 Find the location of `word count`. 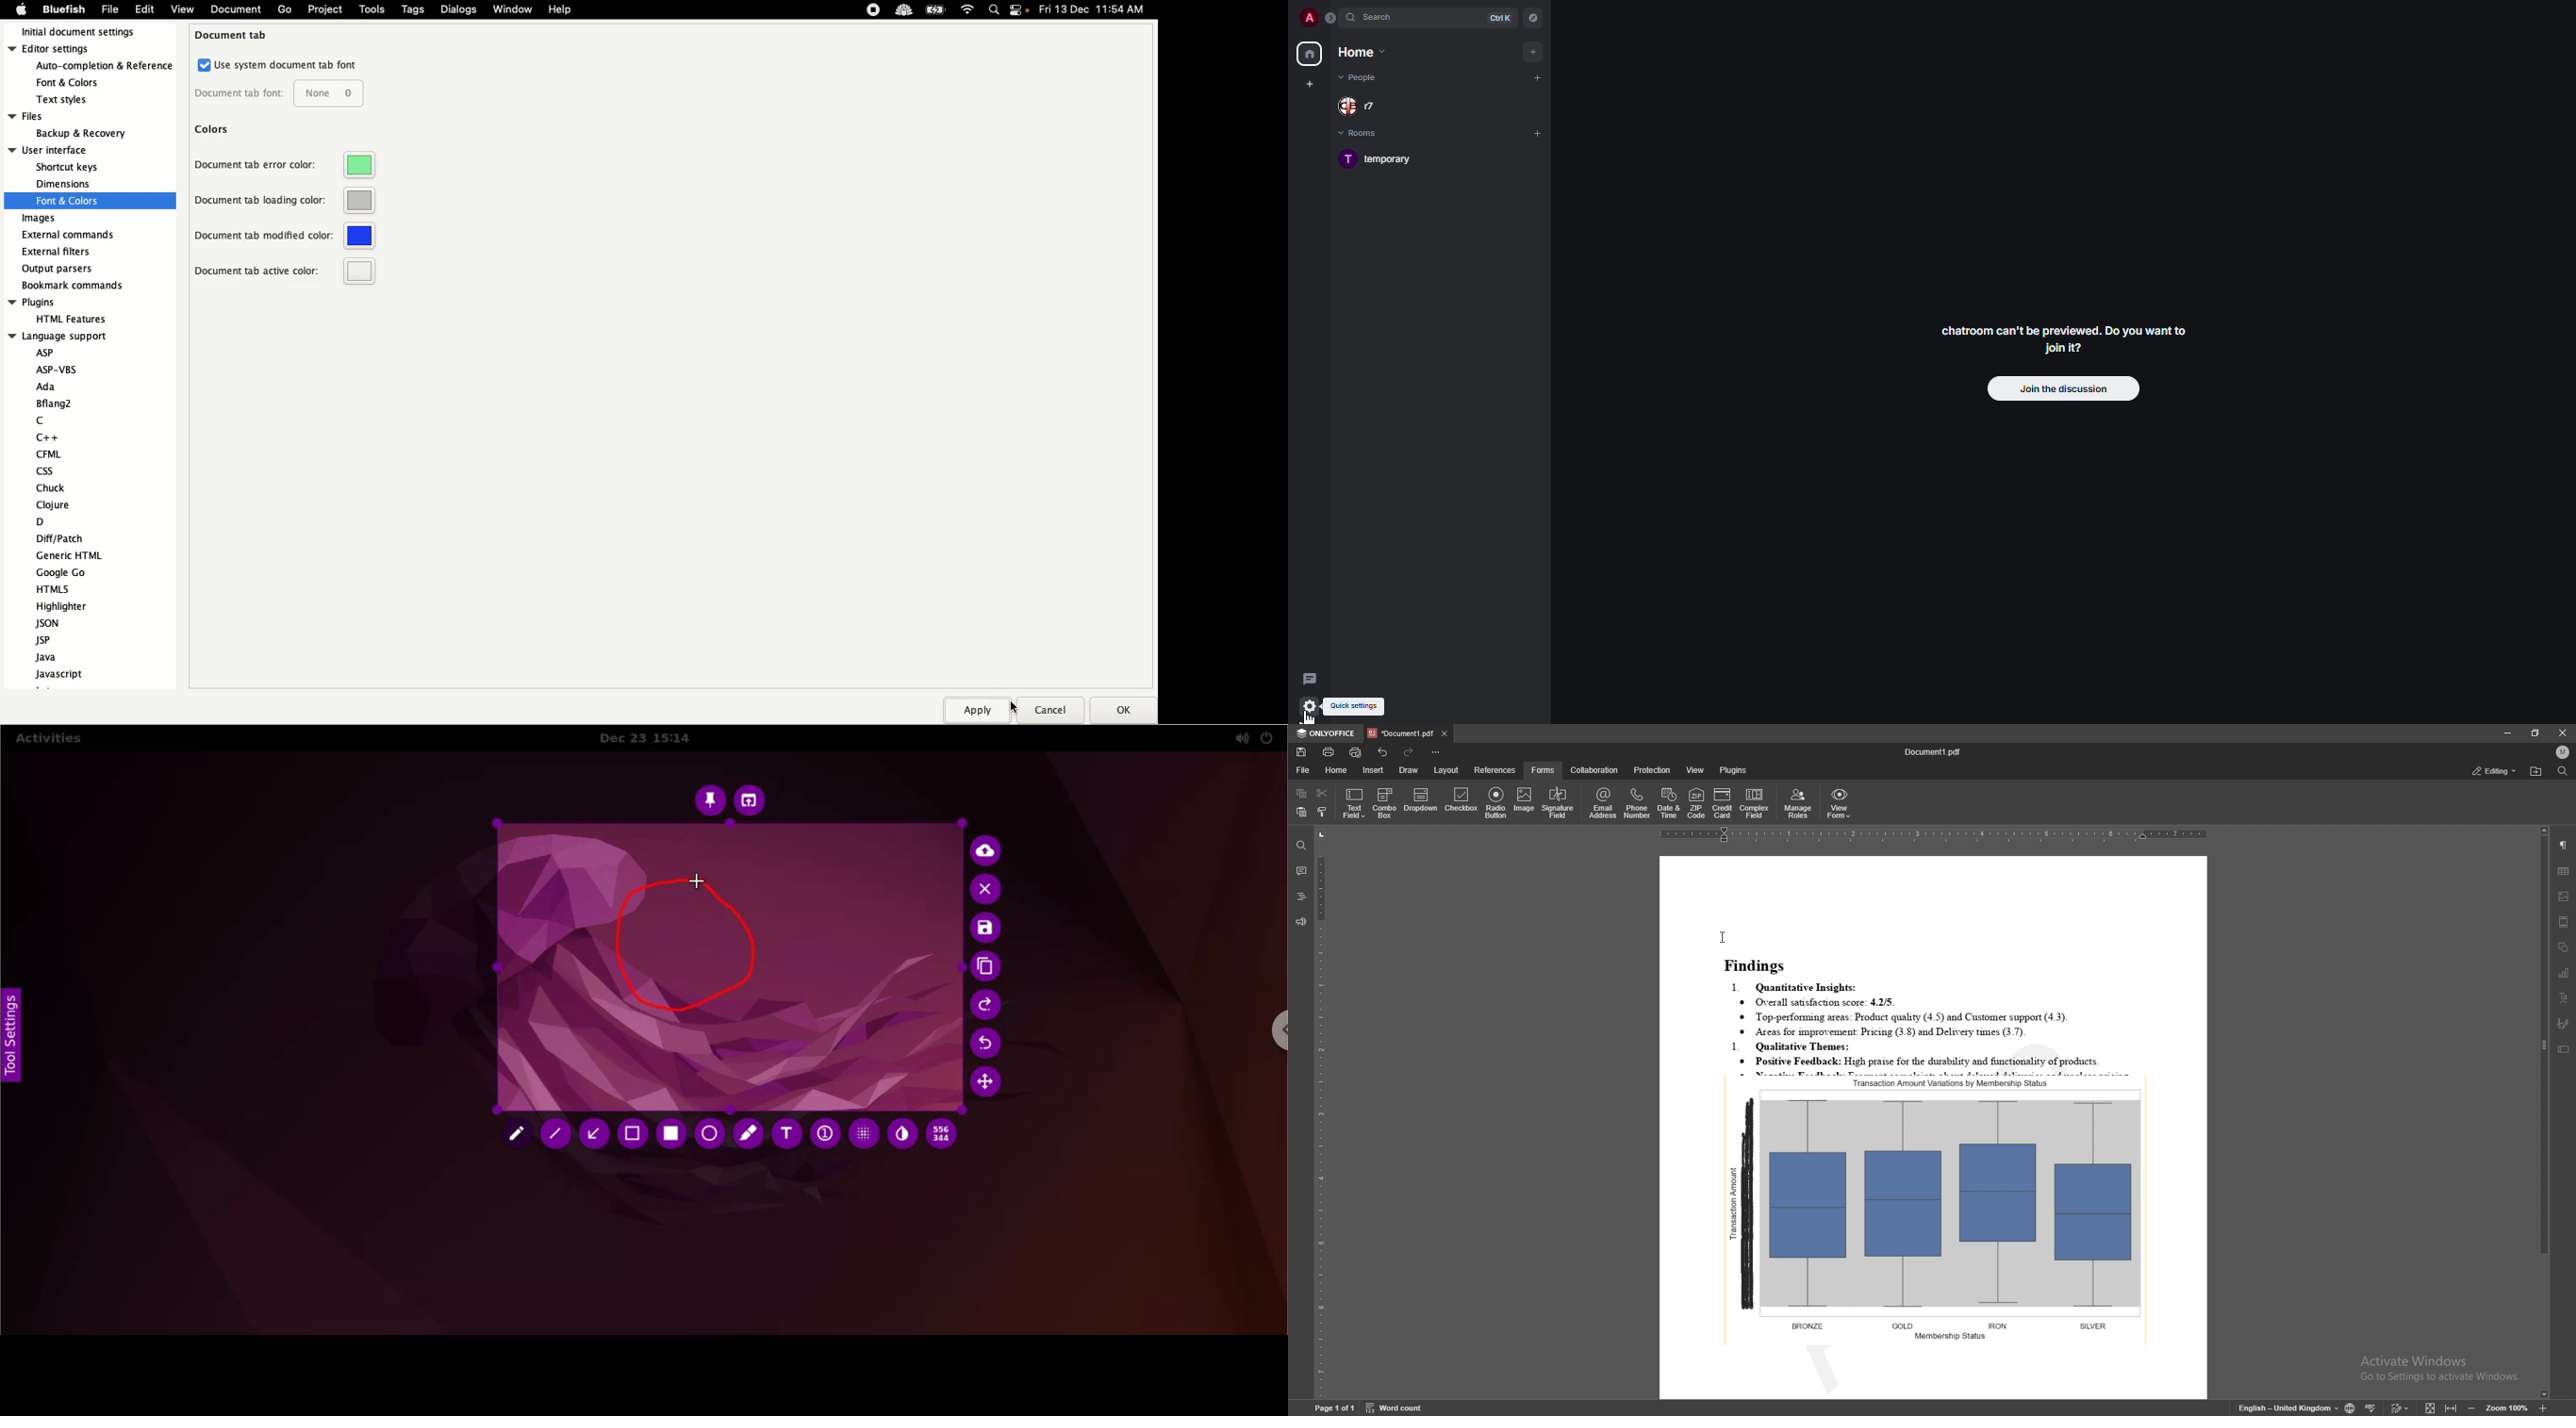

word count is located at coordinates (1401, 1409).